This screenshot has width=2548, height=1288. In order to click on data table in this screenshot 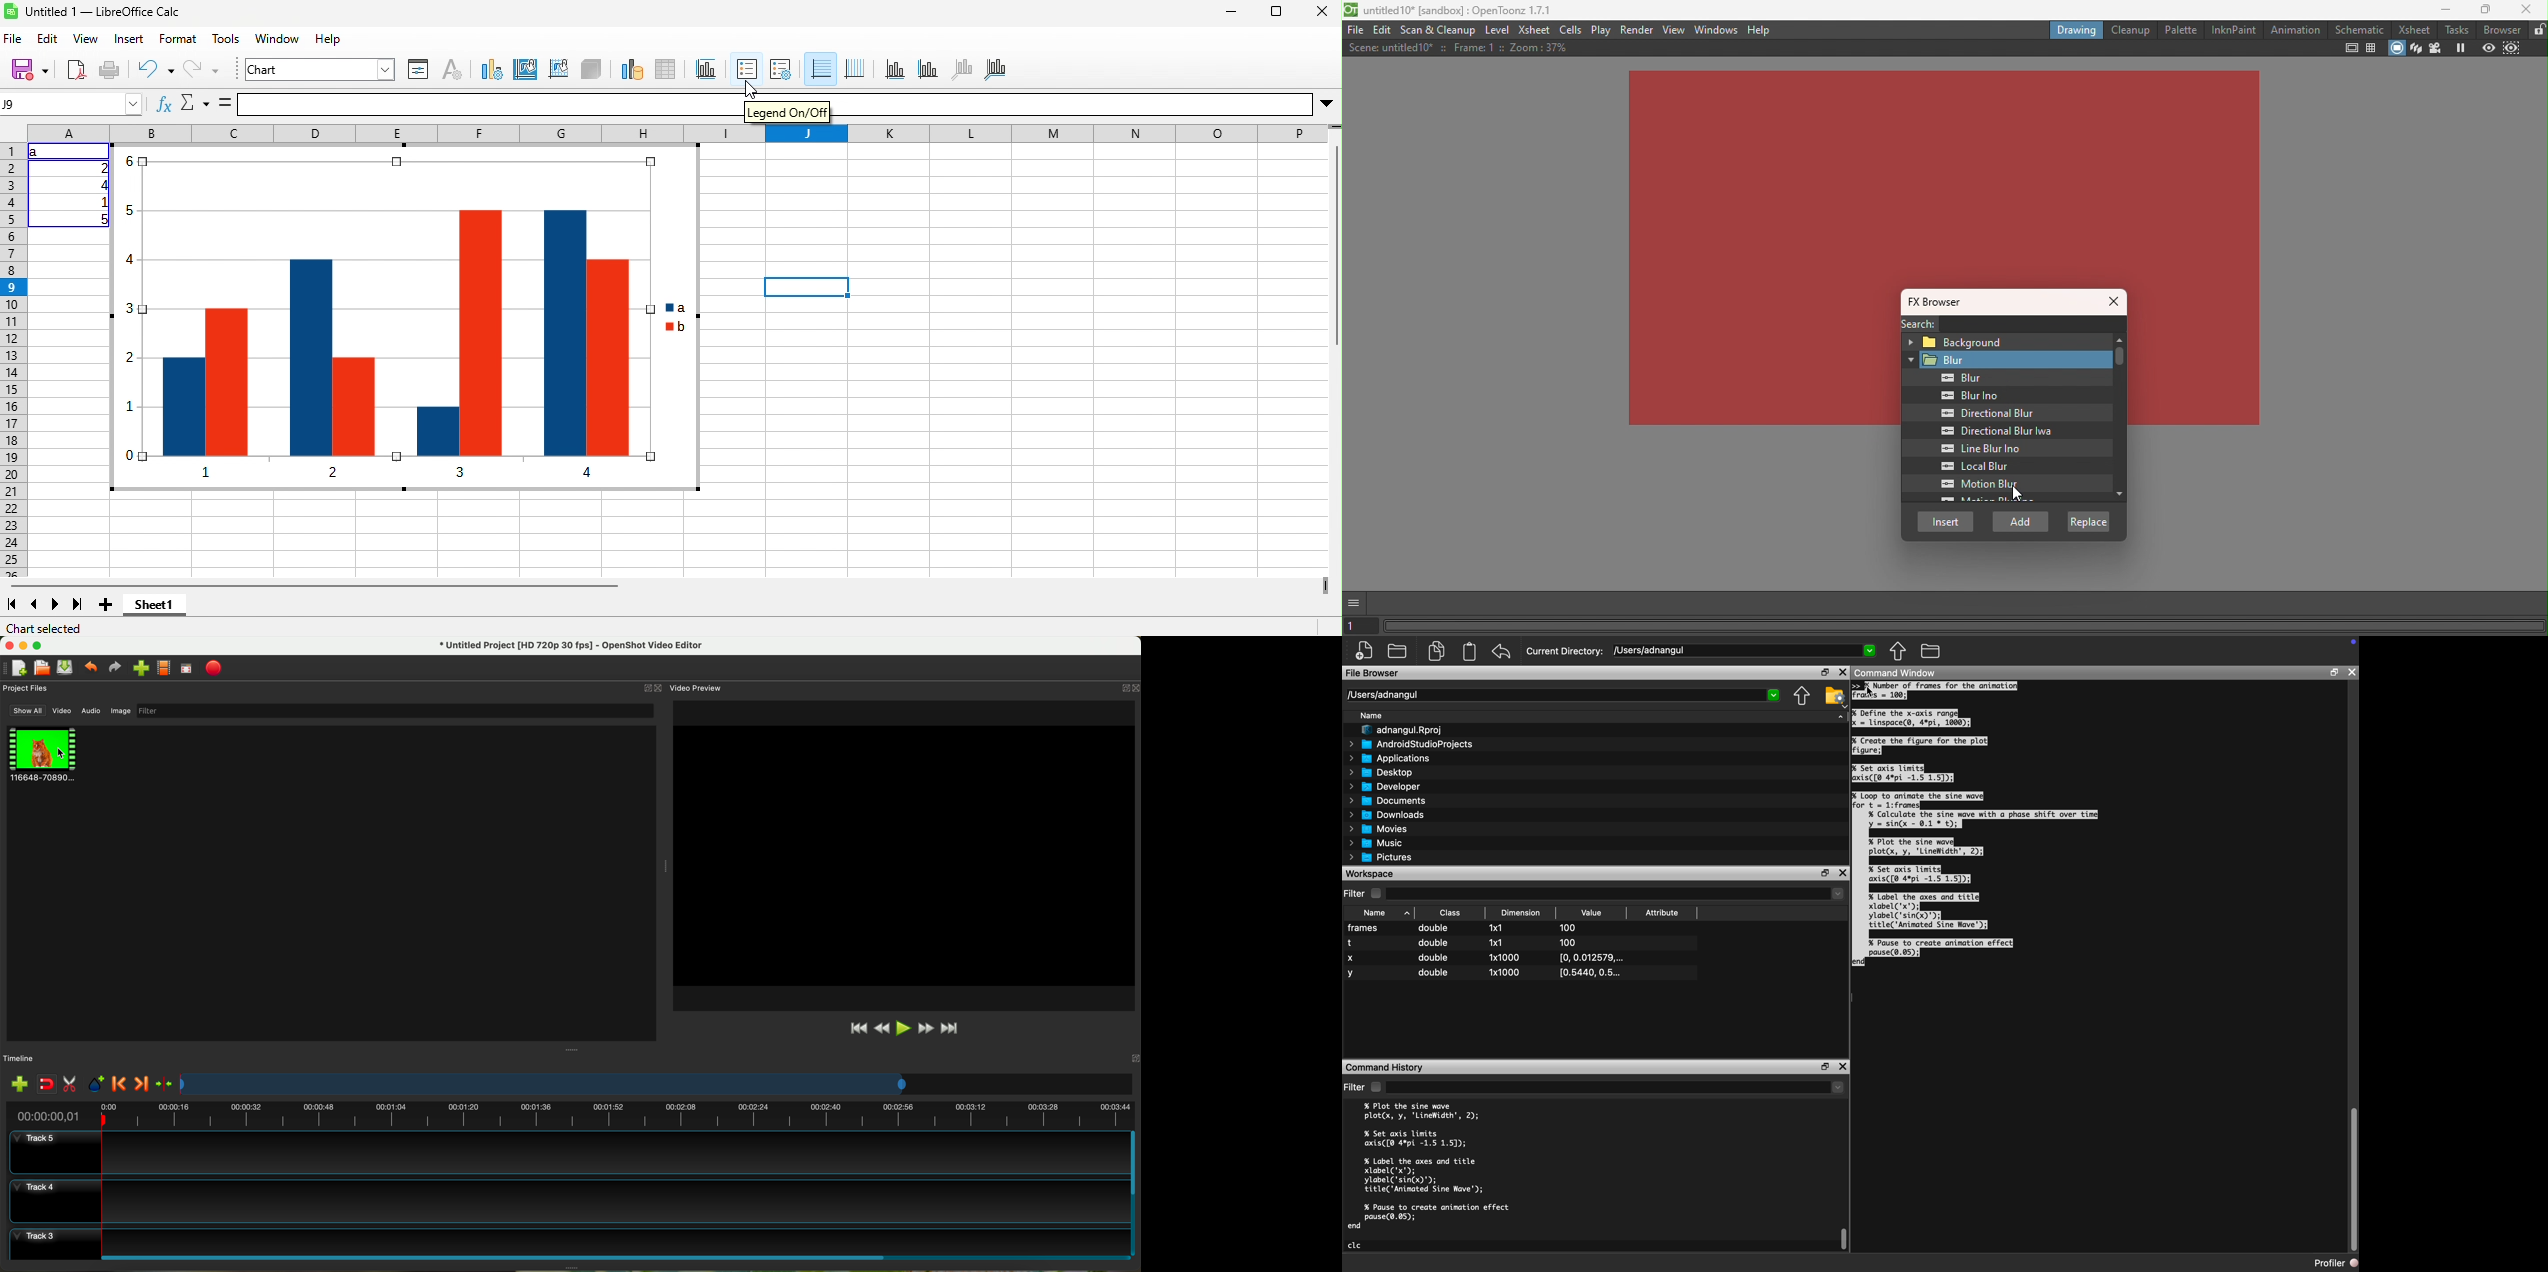, I will do `click(666, 70)`.